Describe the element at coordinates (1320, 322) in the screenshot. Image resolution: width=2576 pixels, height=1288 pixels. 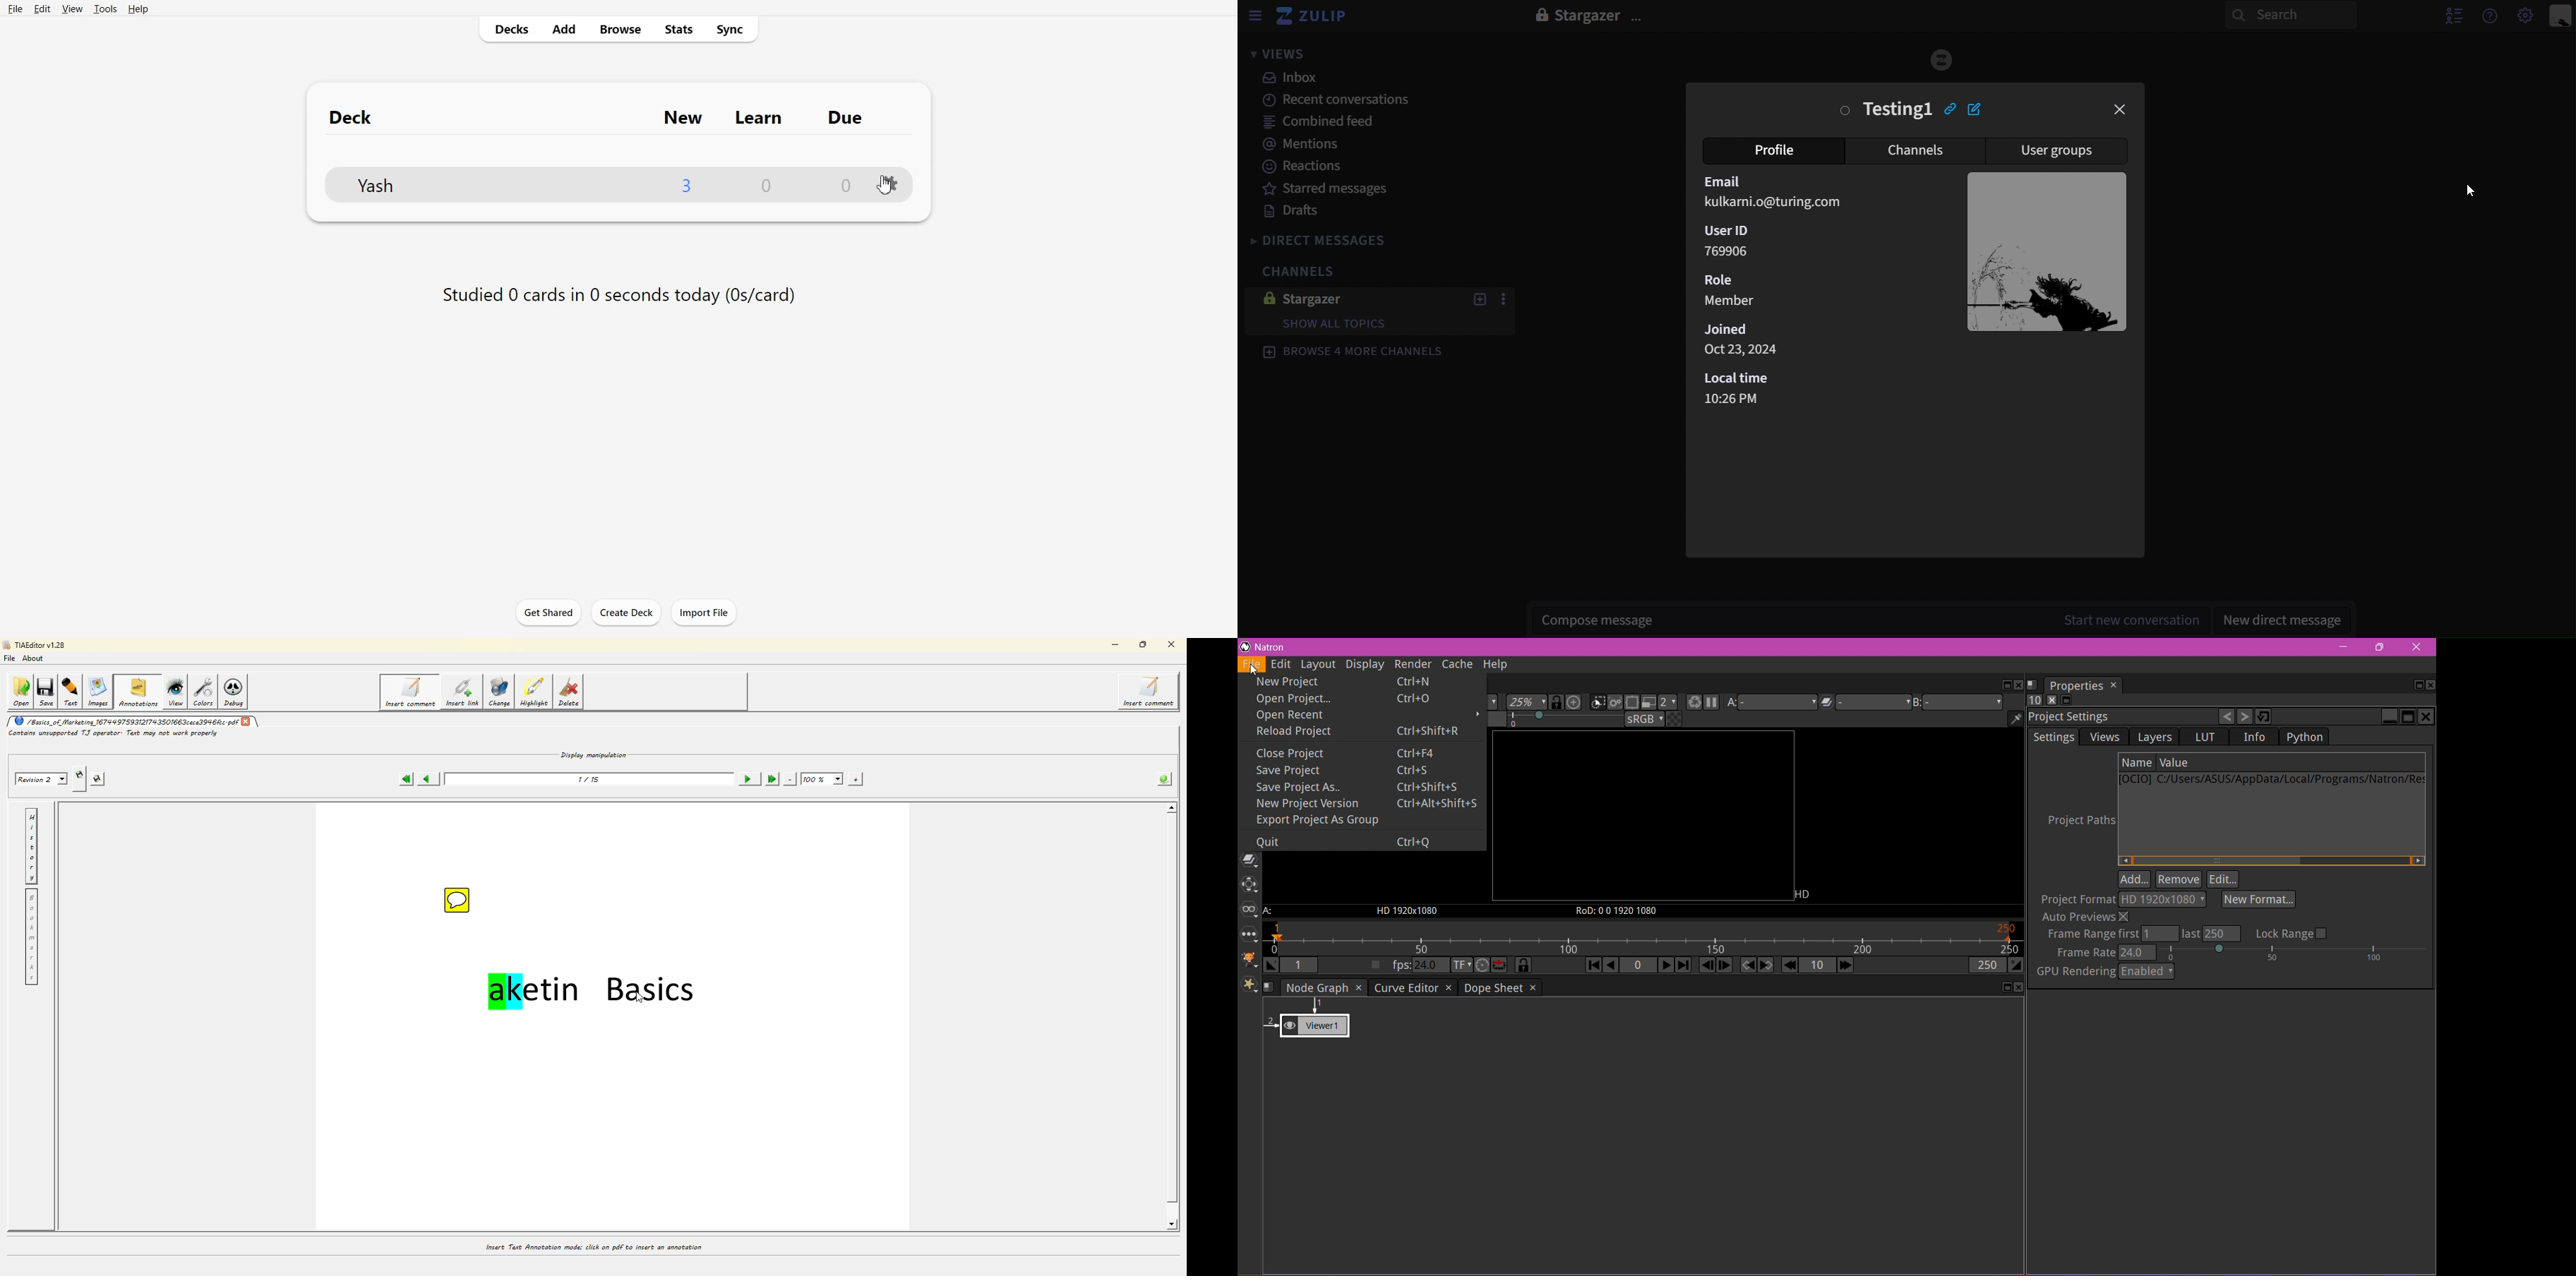
I see `show all topics` at that location.